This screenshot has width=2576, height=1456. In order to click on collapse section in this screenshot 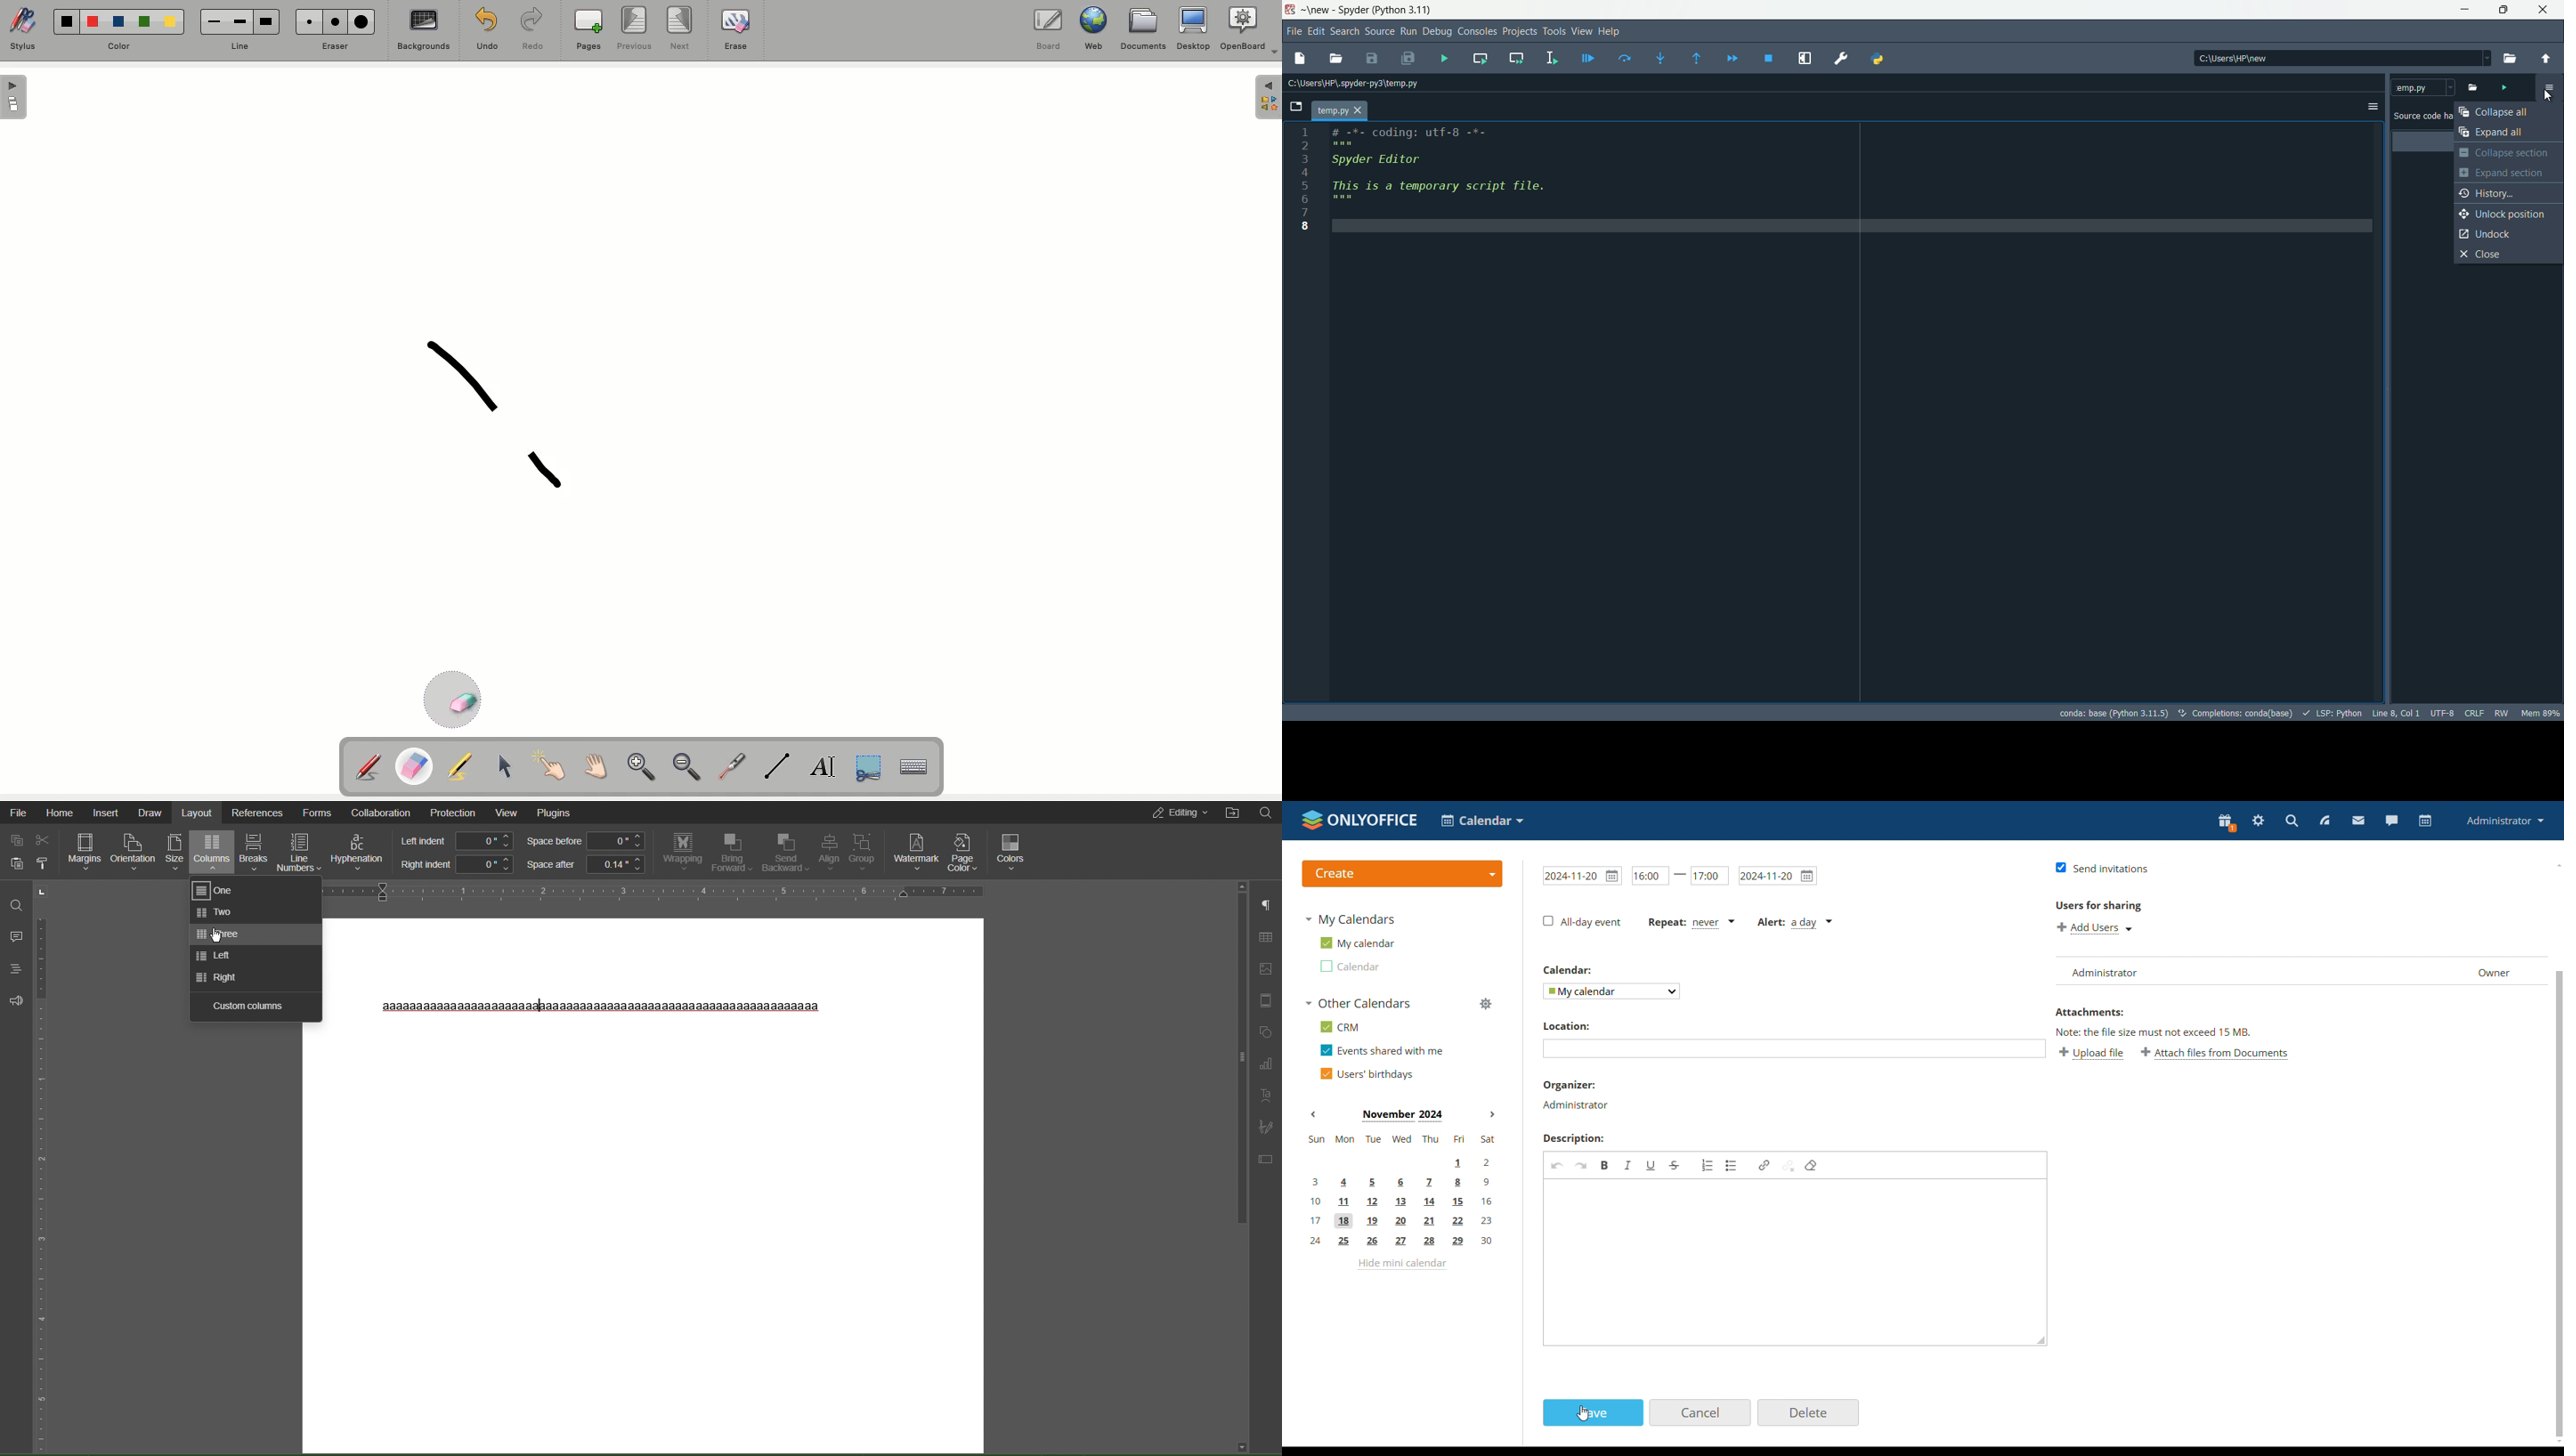, I will do `click(2509, 153)`.